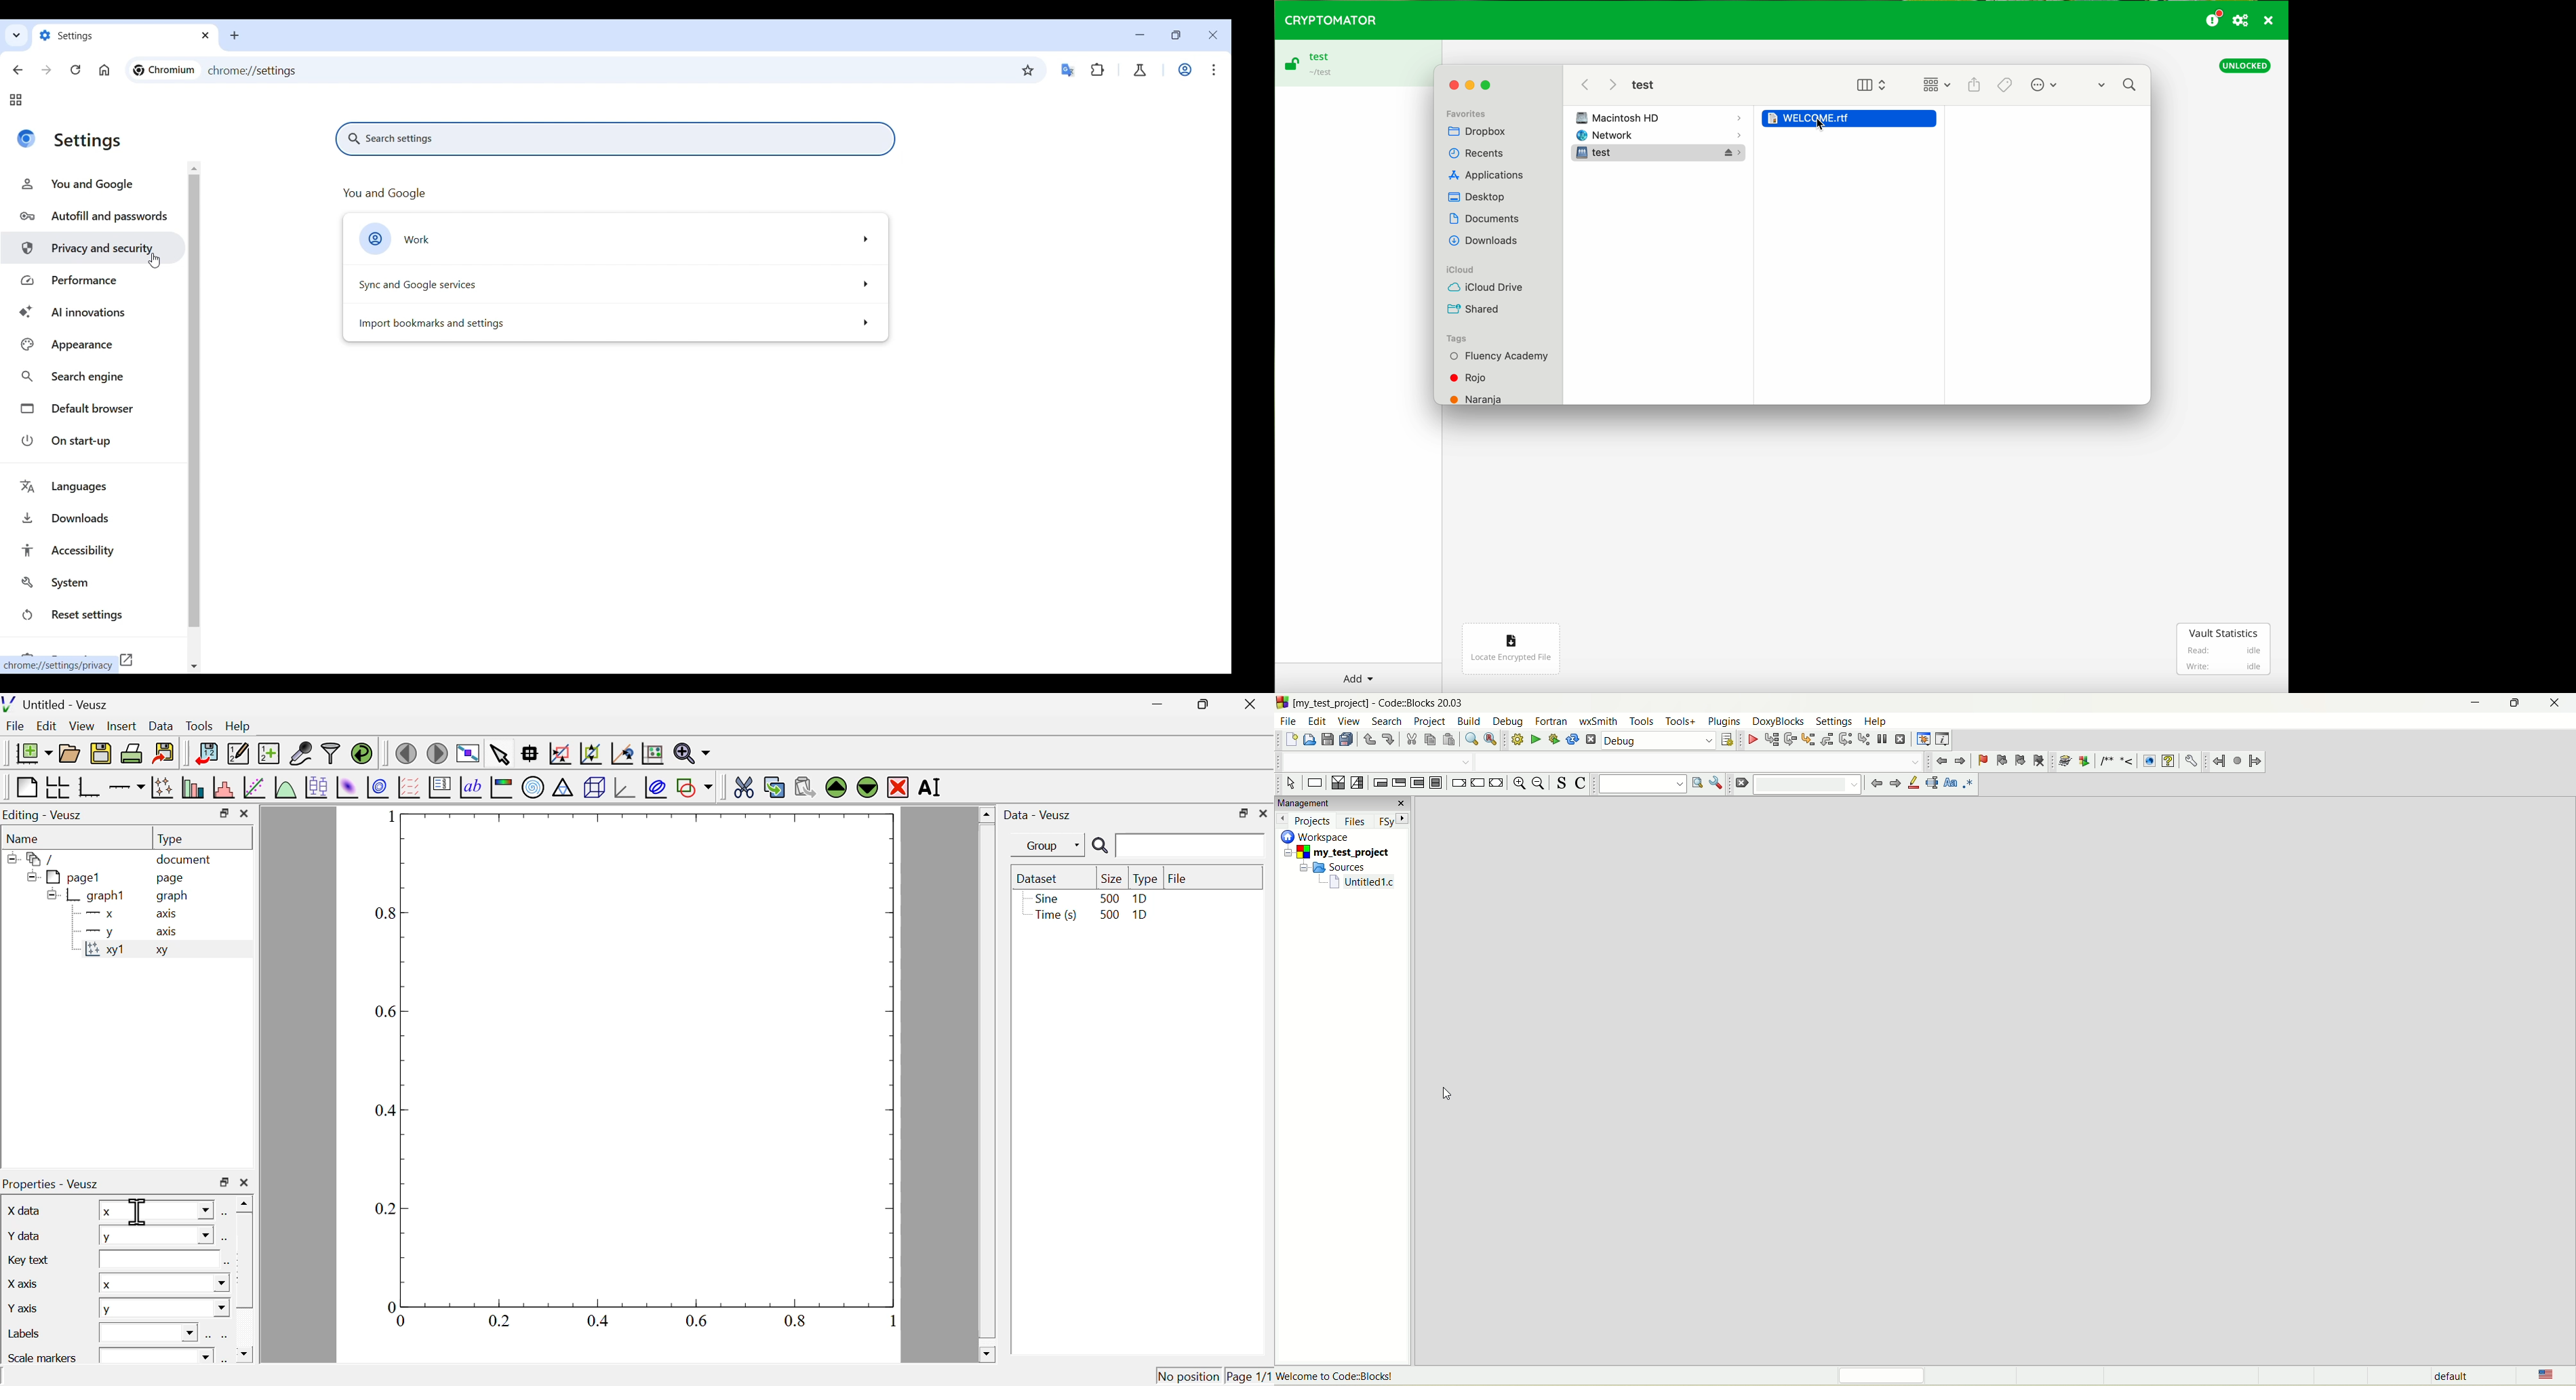 This screenshot has height=1400, width=2576. Describe the element at coordinates (2560, 701) in the screenshot. I see `close` at that location.